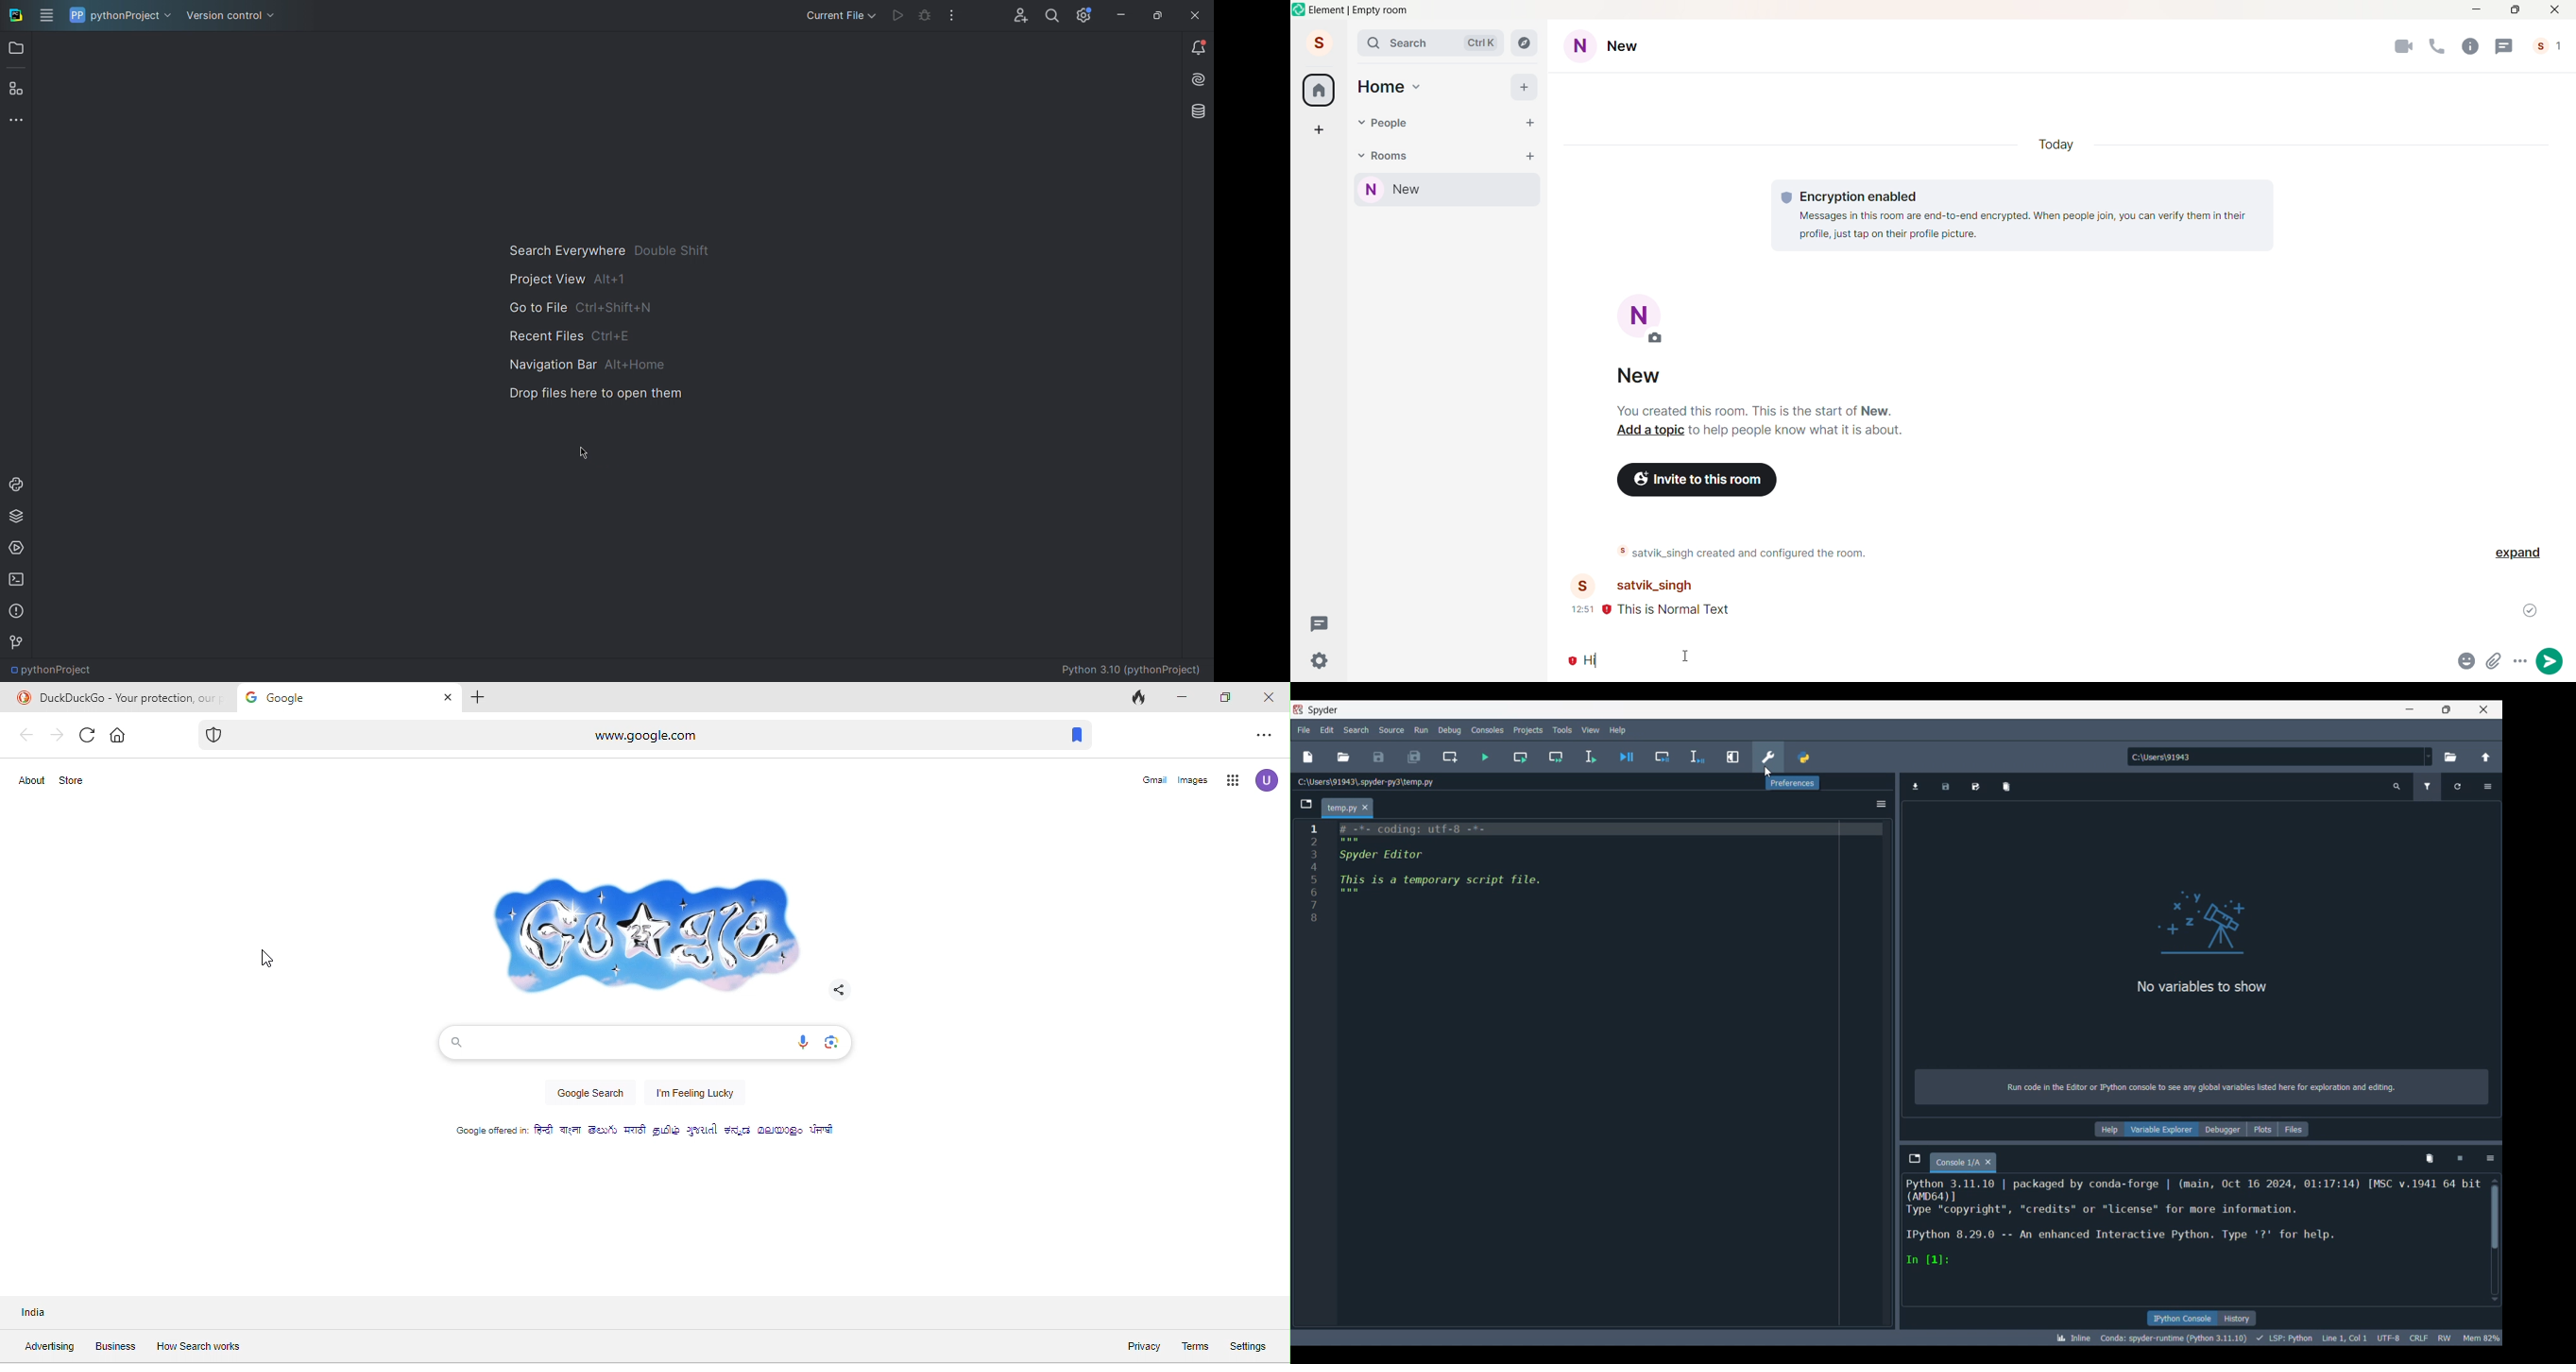 Image resolution: width=2576 pixels, height=1372 pixels. I want to click on Not Encrypted, so click(1607, 612).